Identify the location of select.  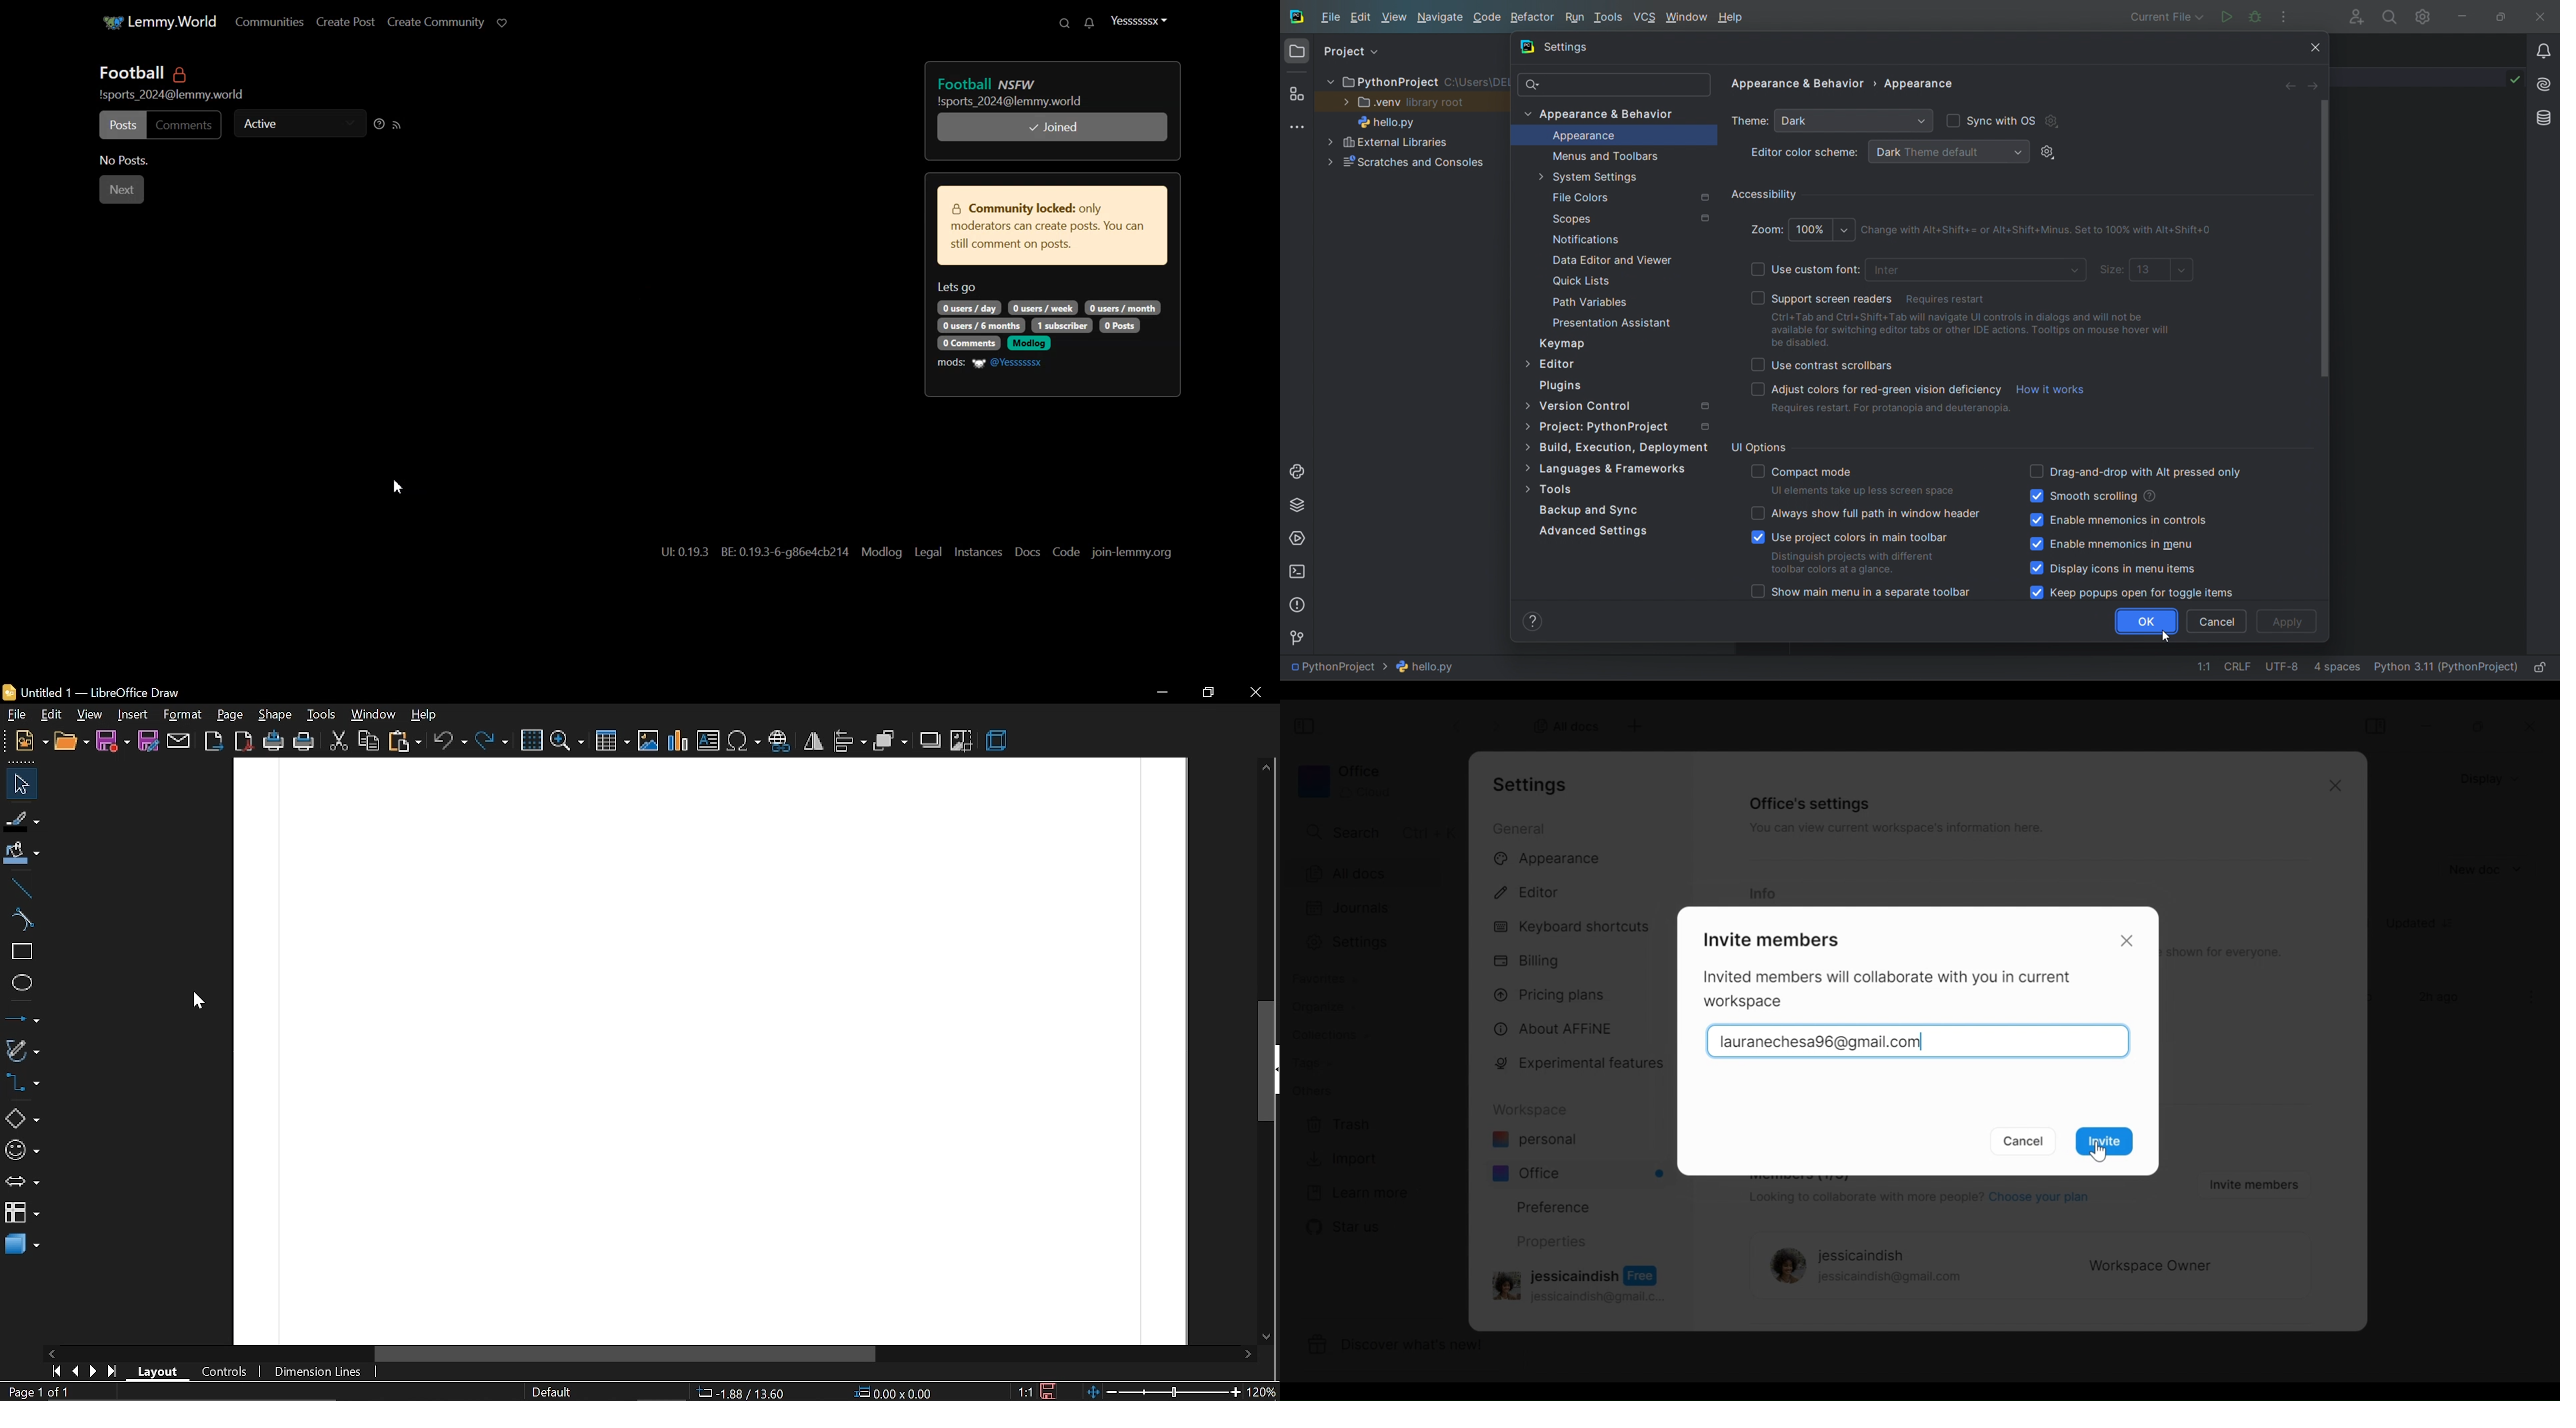
(16, 784).